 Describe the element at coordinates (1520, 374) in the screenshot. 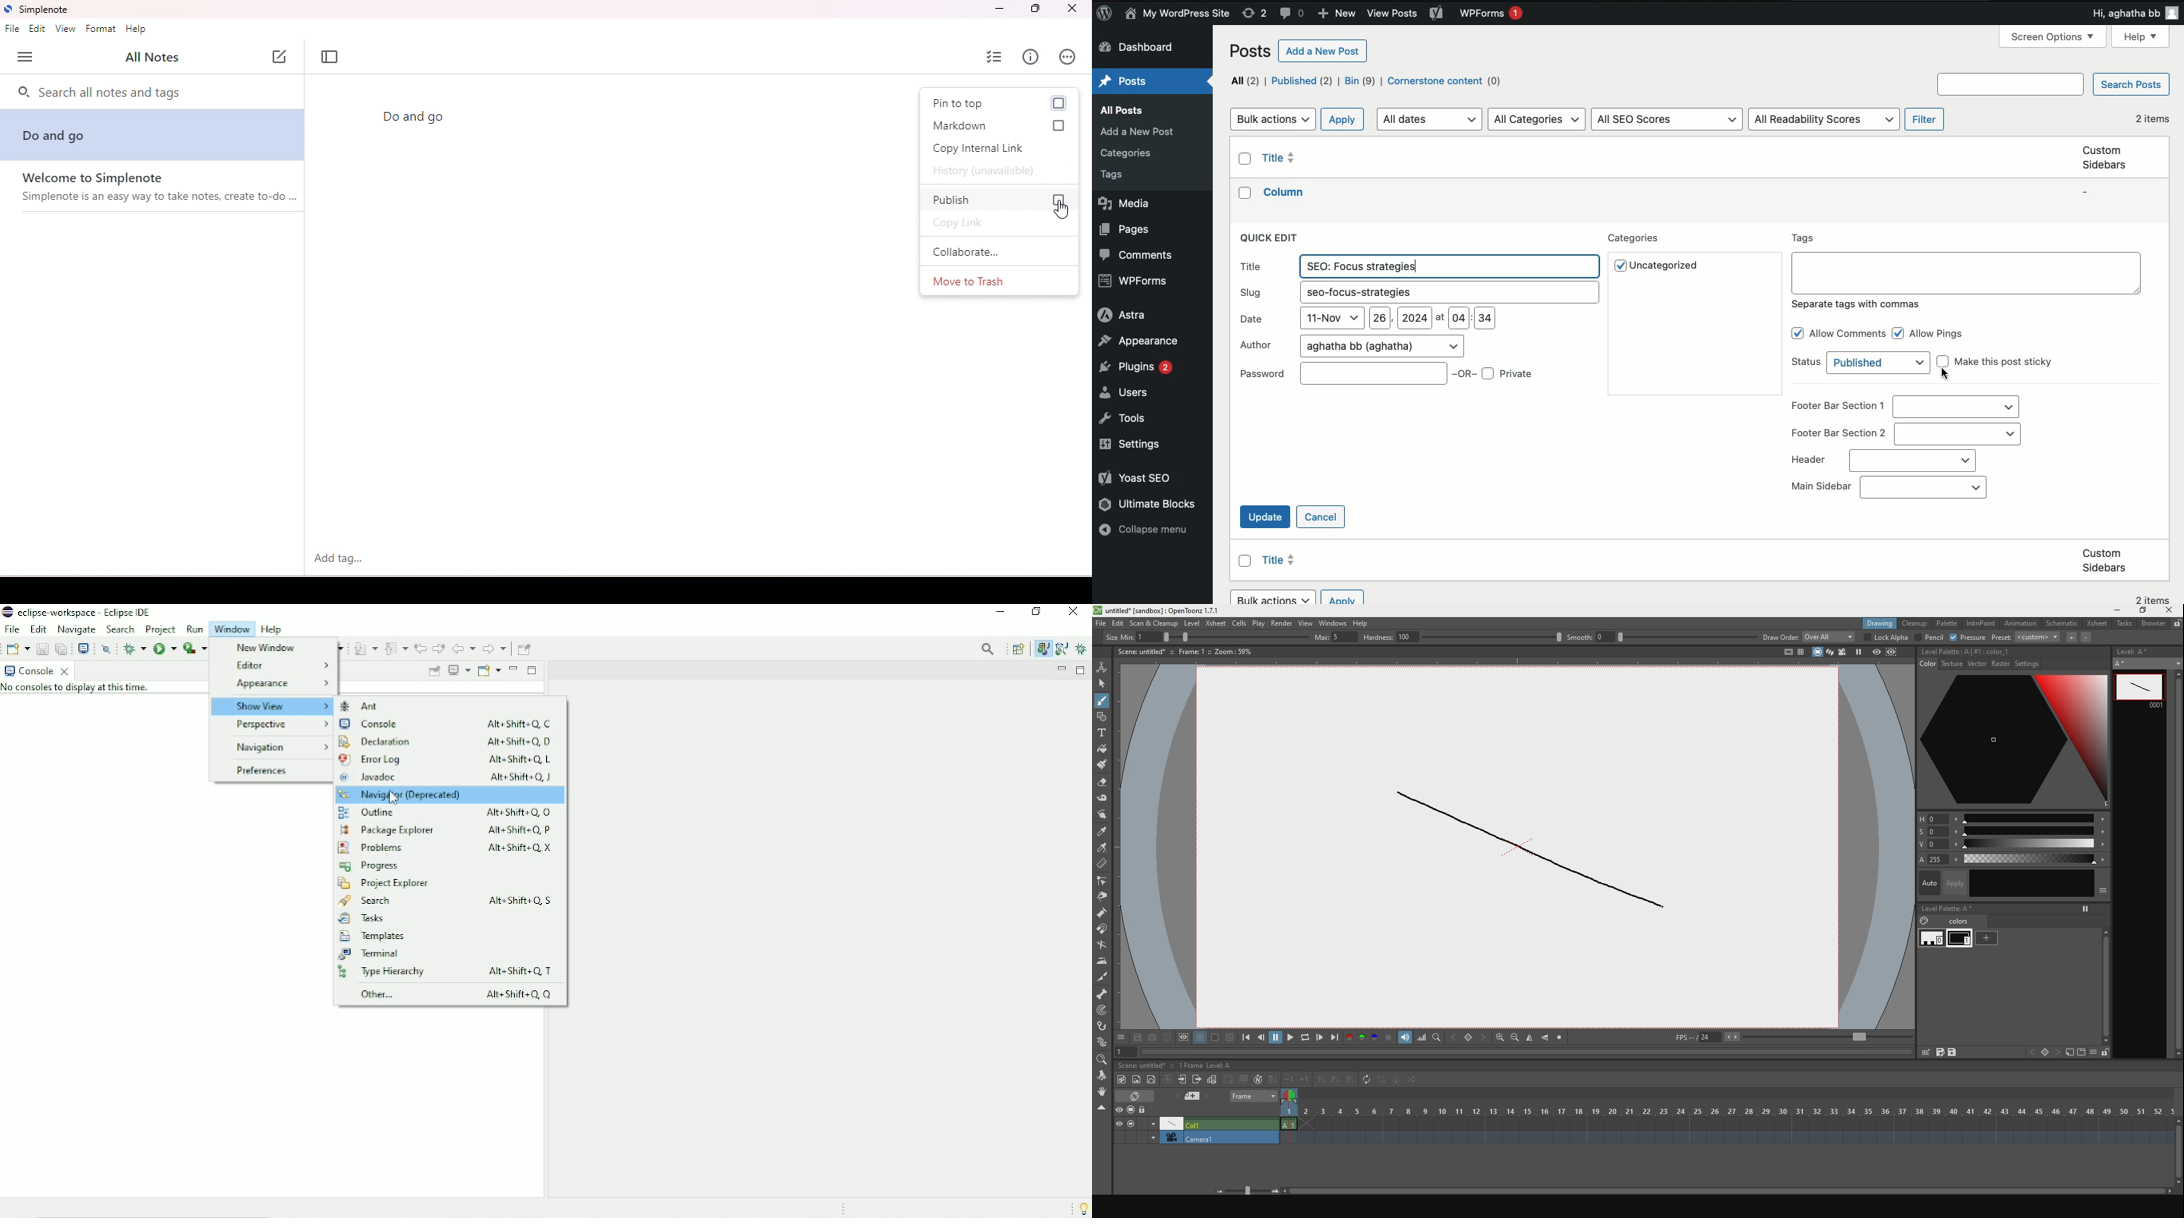

I see `OR Private` at that location.